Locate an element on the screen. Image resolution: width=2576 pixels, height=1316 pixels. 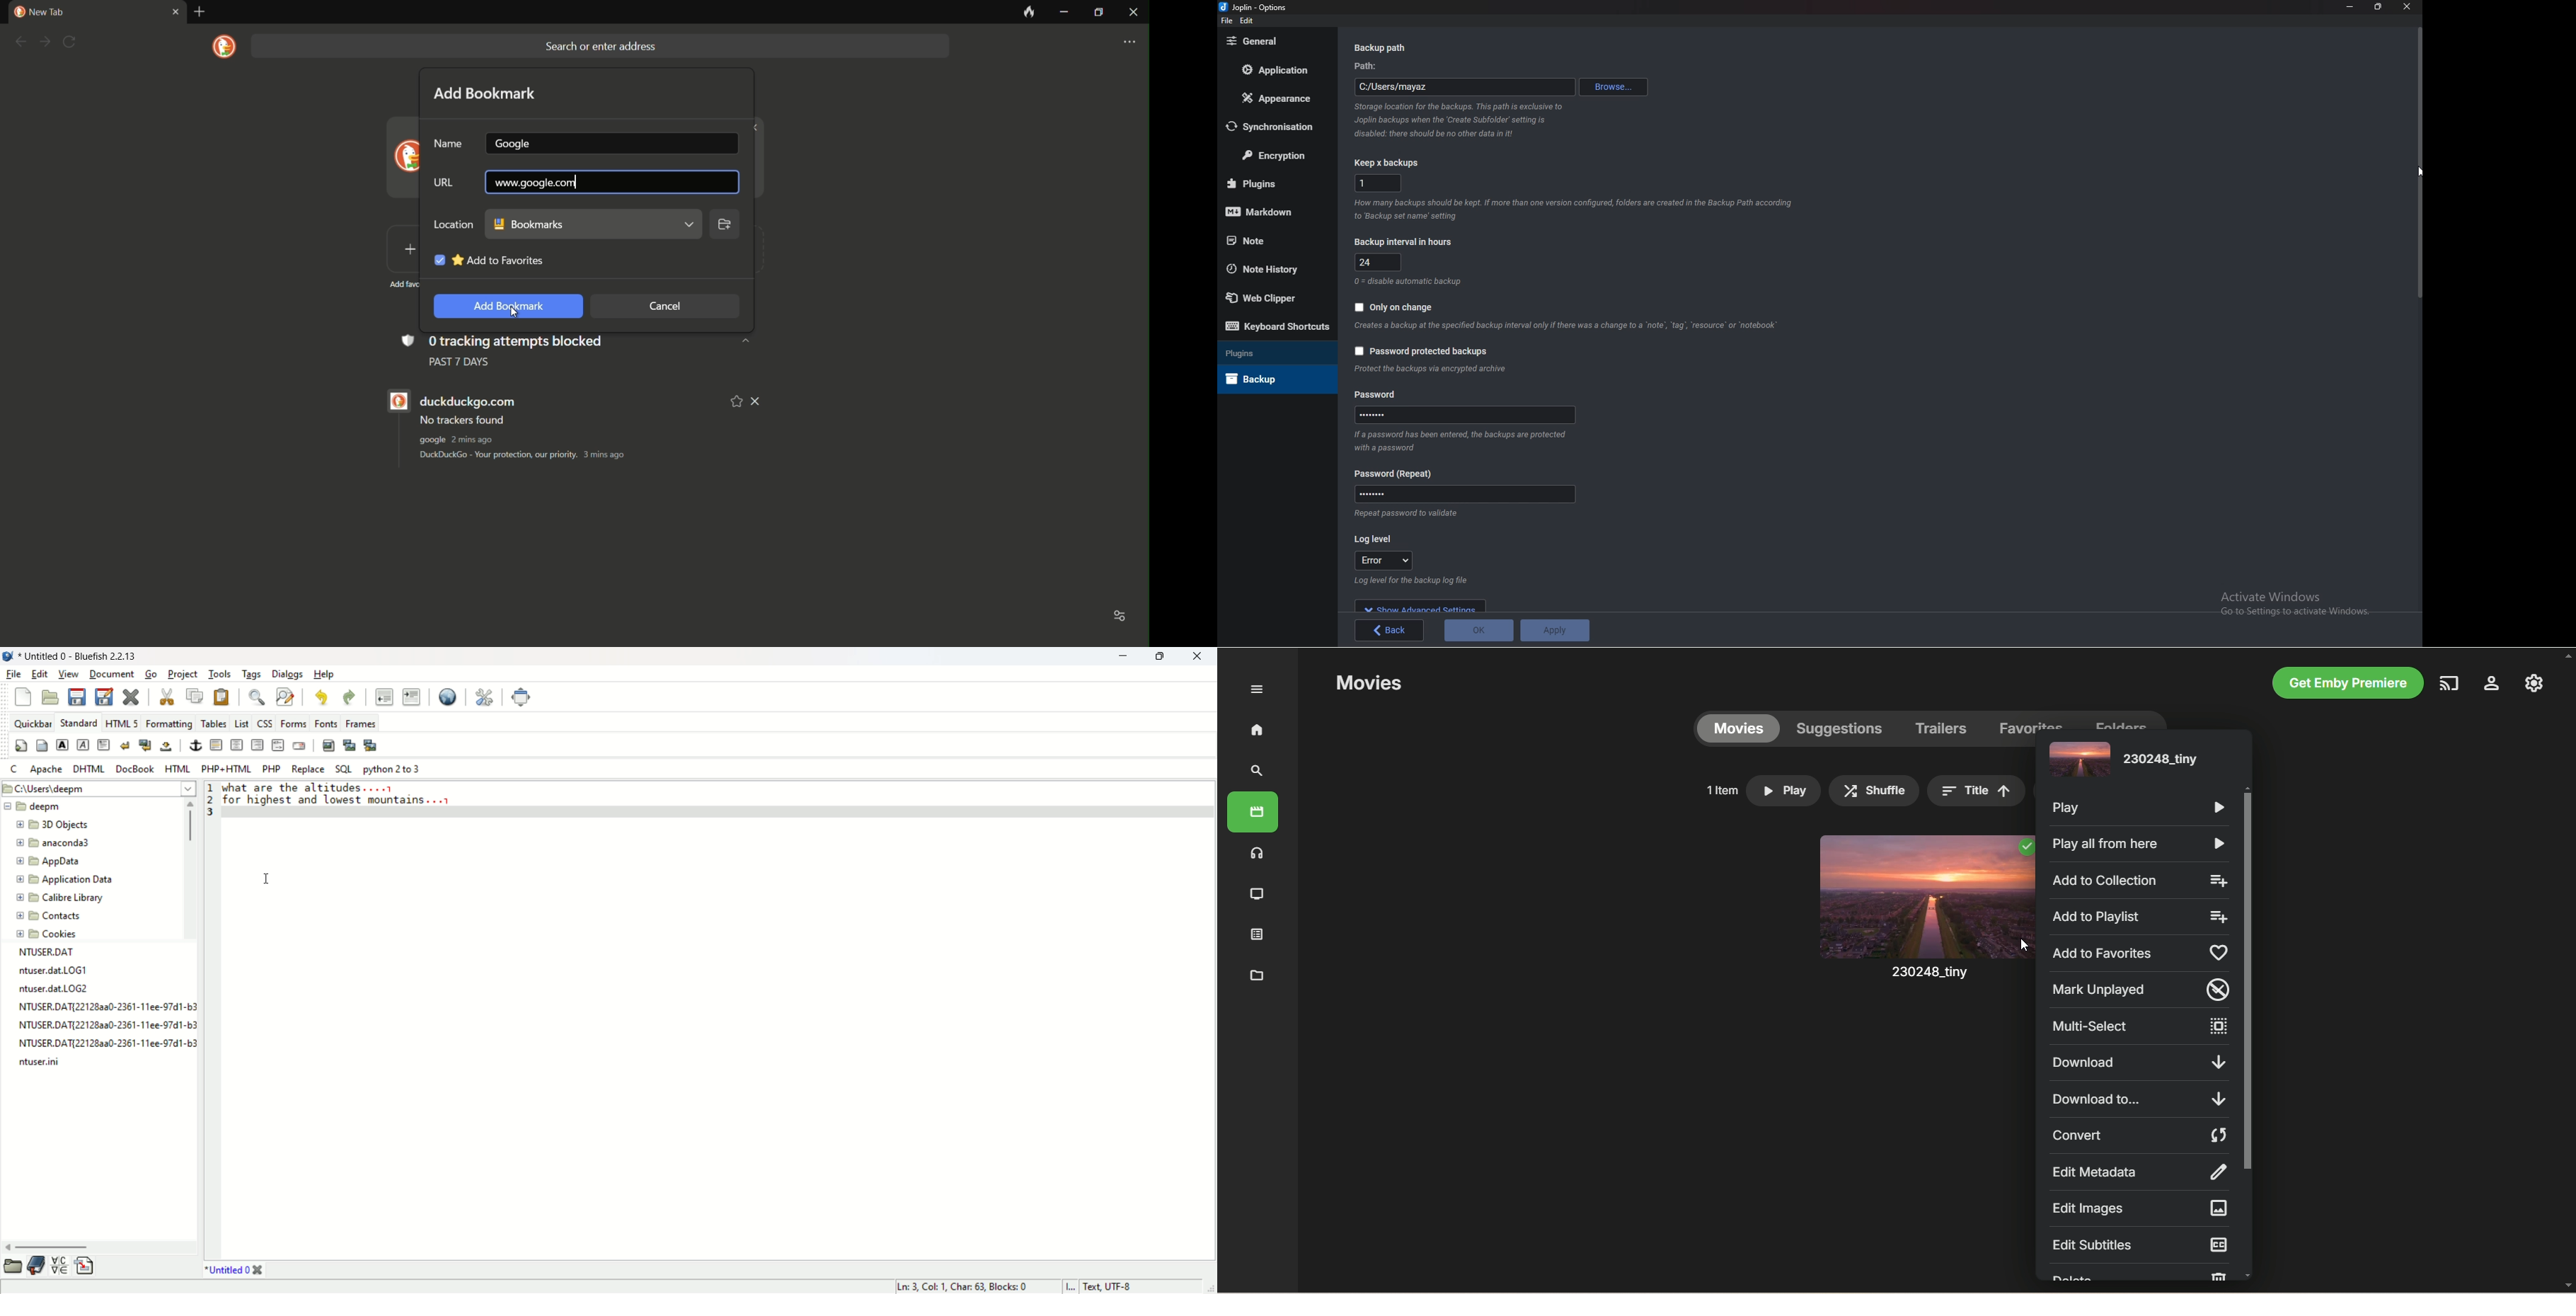
Resize is located at coordinates (2379, 7).